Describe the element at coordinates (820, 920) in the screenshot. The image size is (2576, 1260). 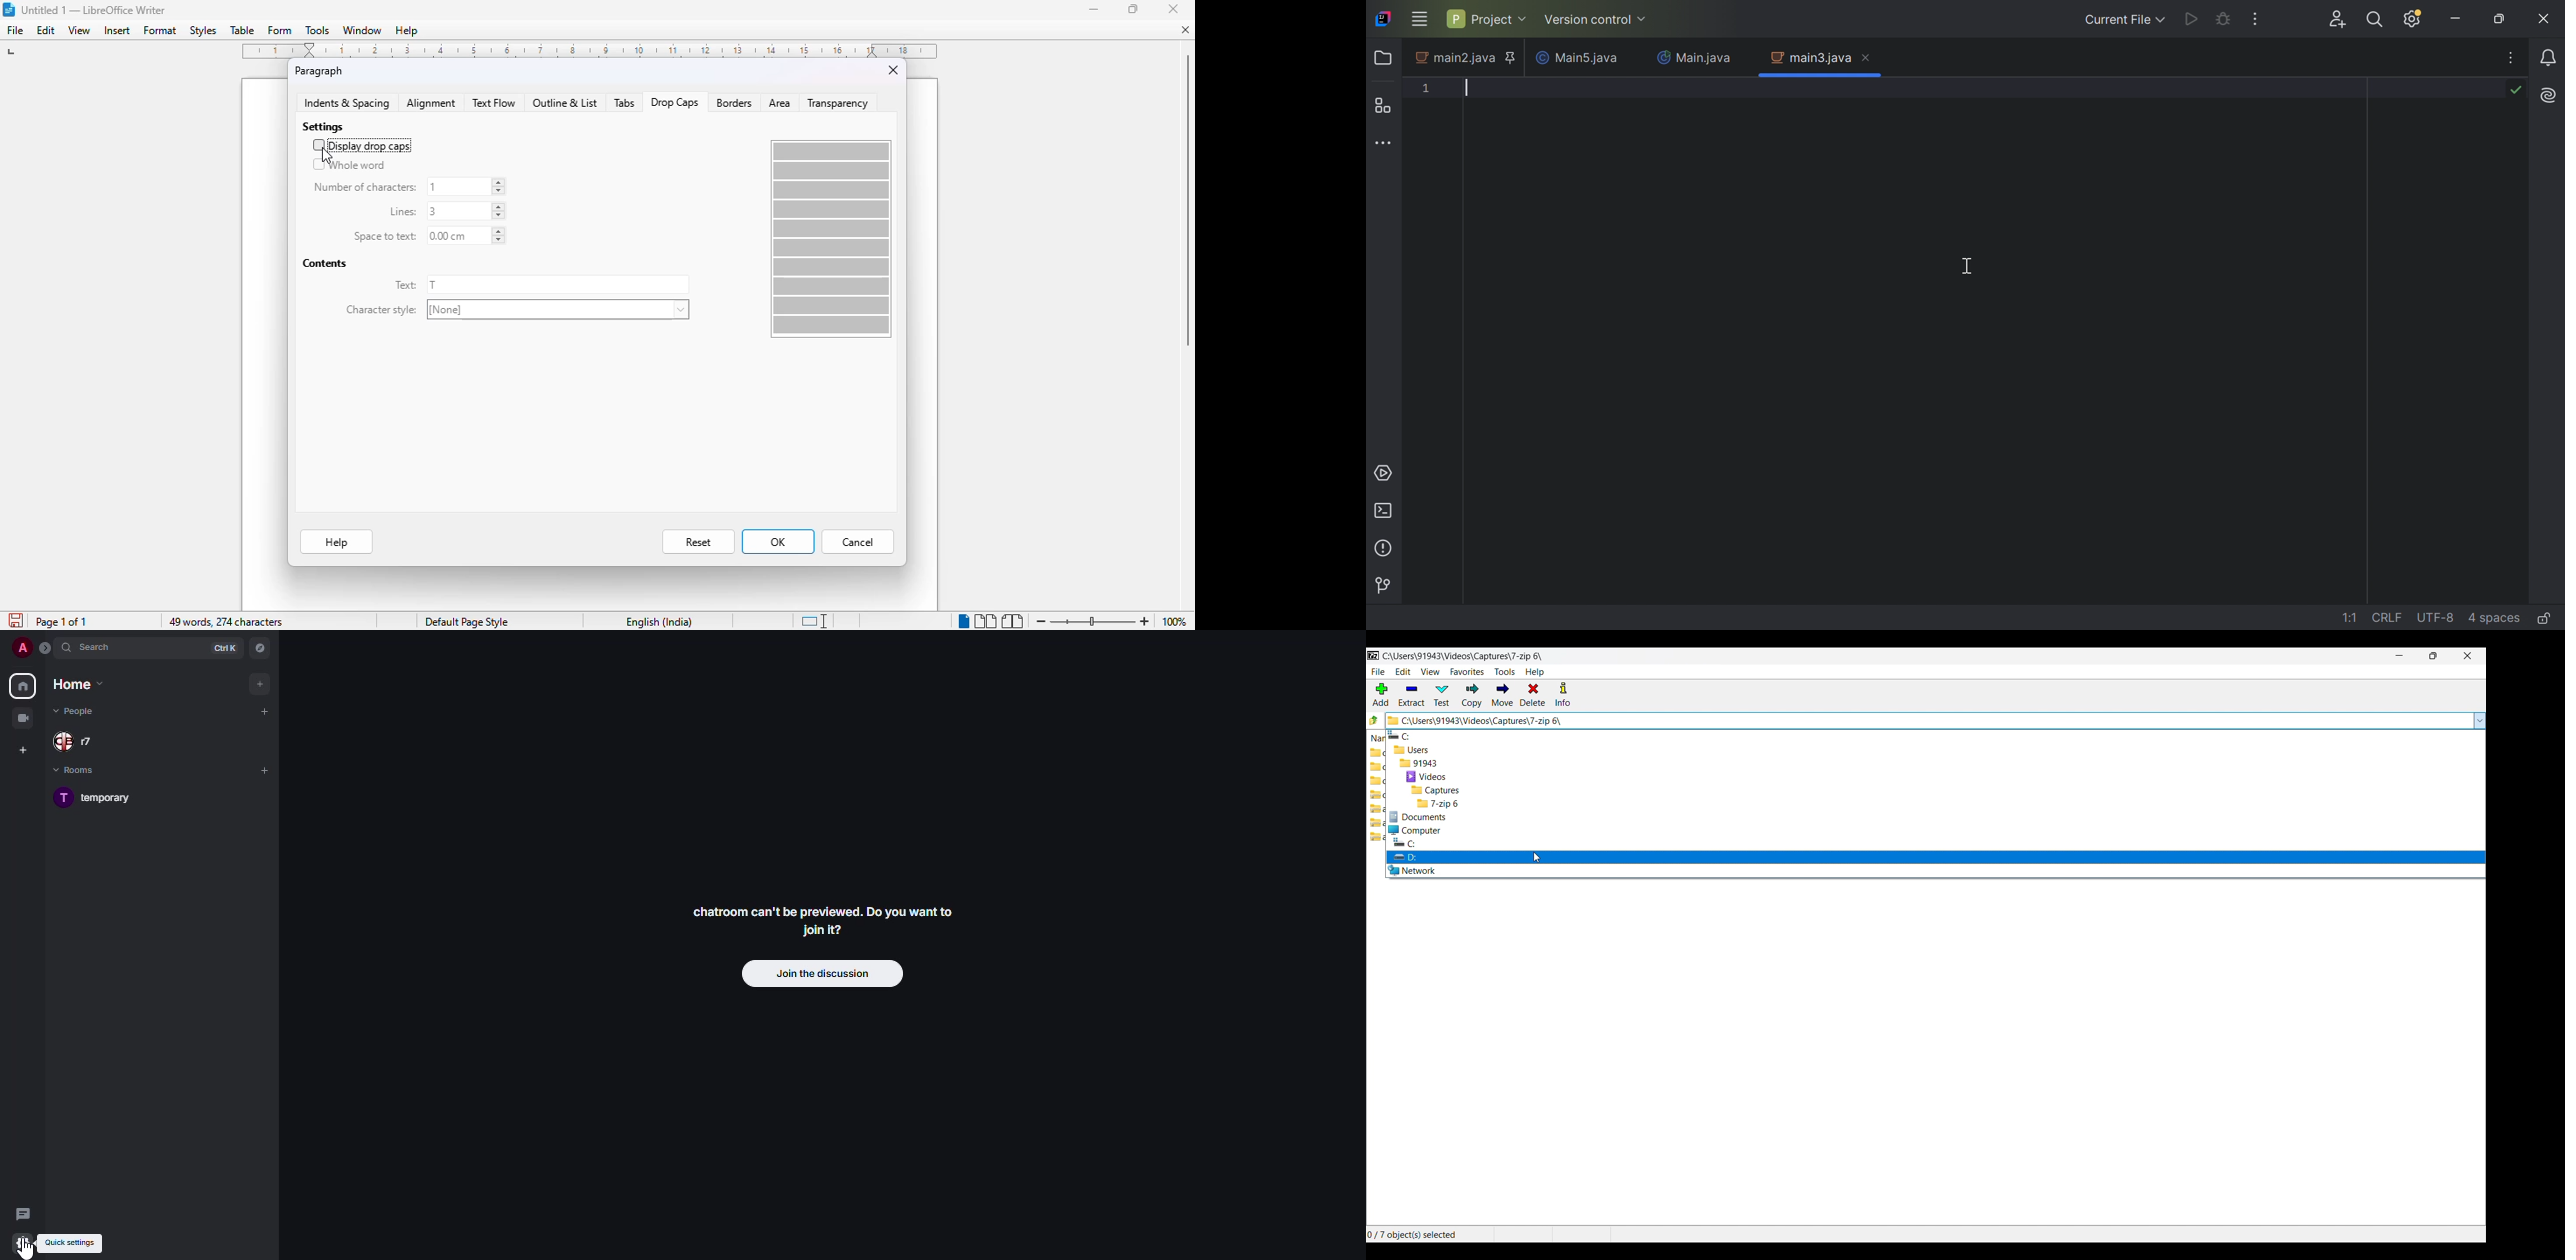
I see `chatroom can't be previewed. Join it?` at that location.